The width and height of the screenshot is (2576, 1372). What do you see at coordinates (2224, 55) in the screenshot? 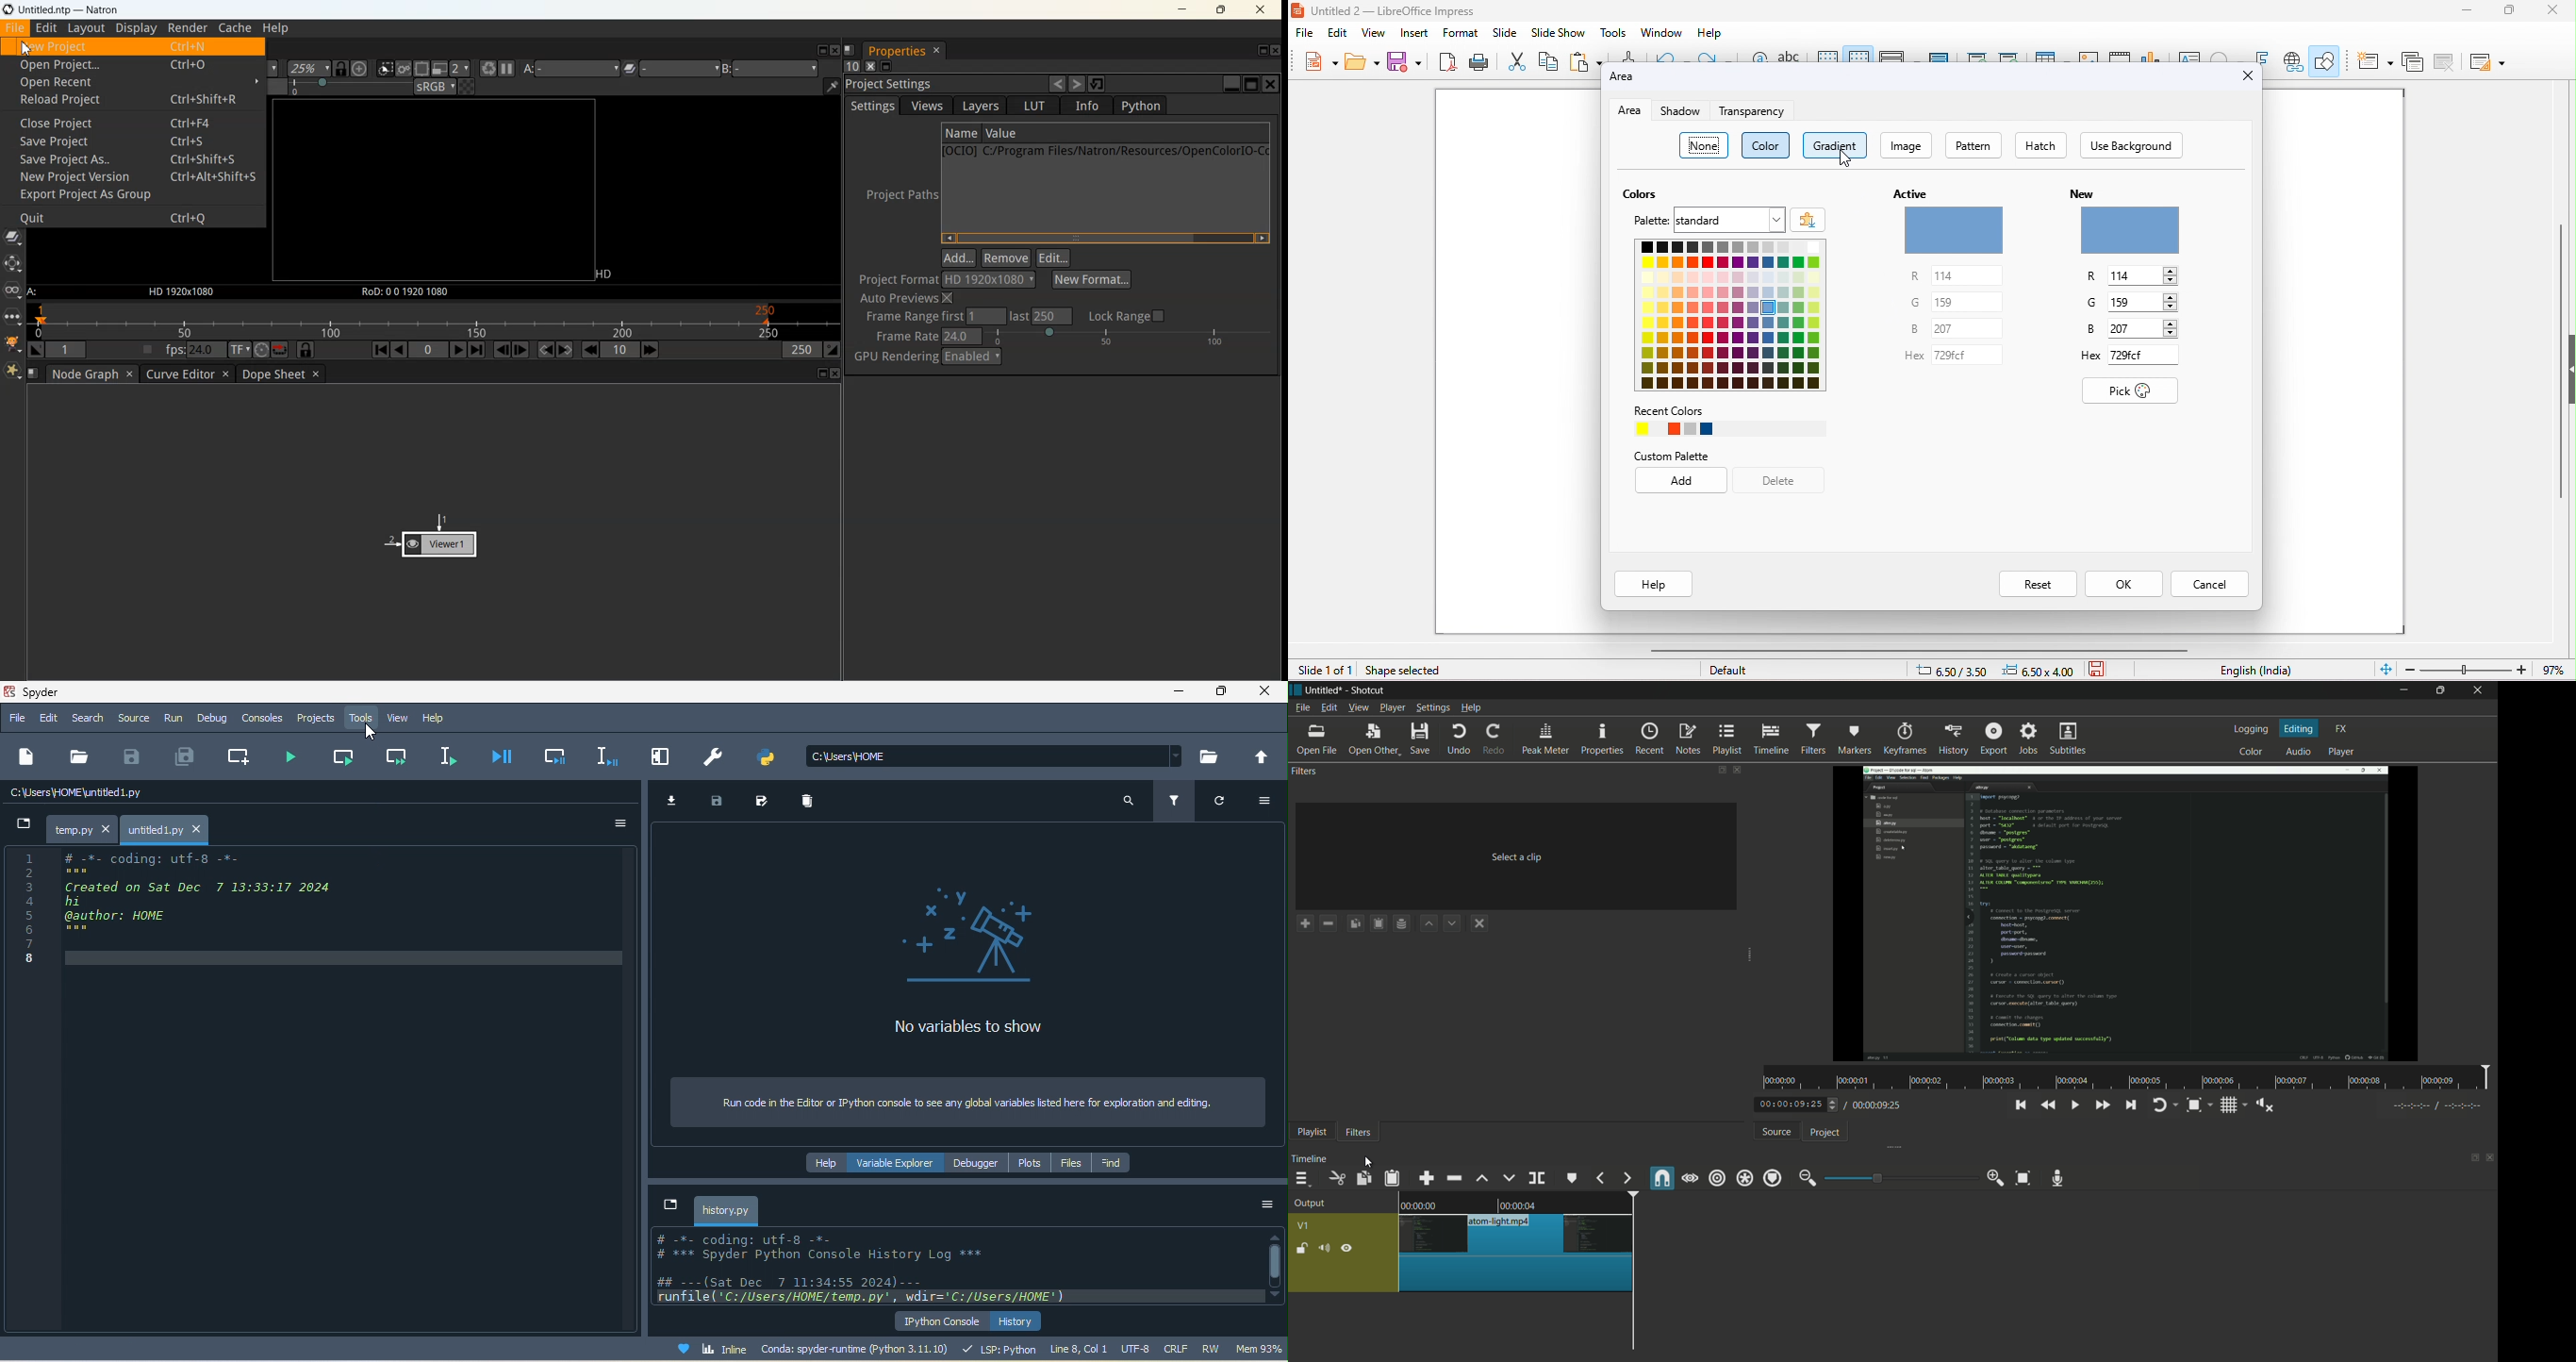
I see `insert special characters` at bounding box center [2224, 55].